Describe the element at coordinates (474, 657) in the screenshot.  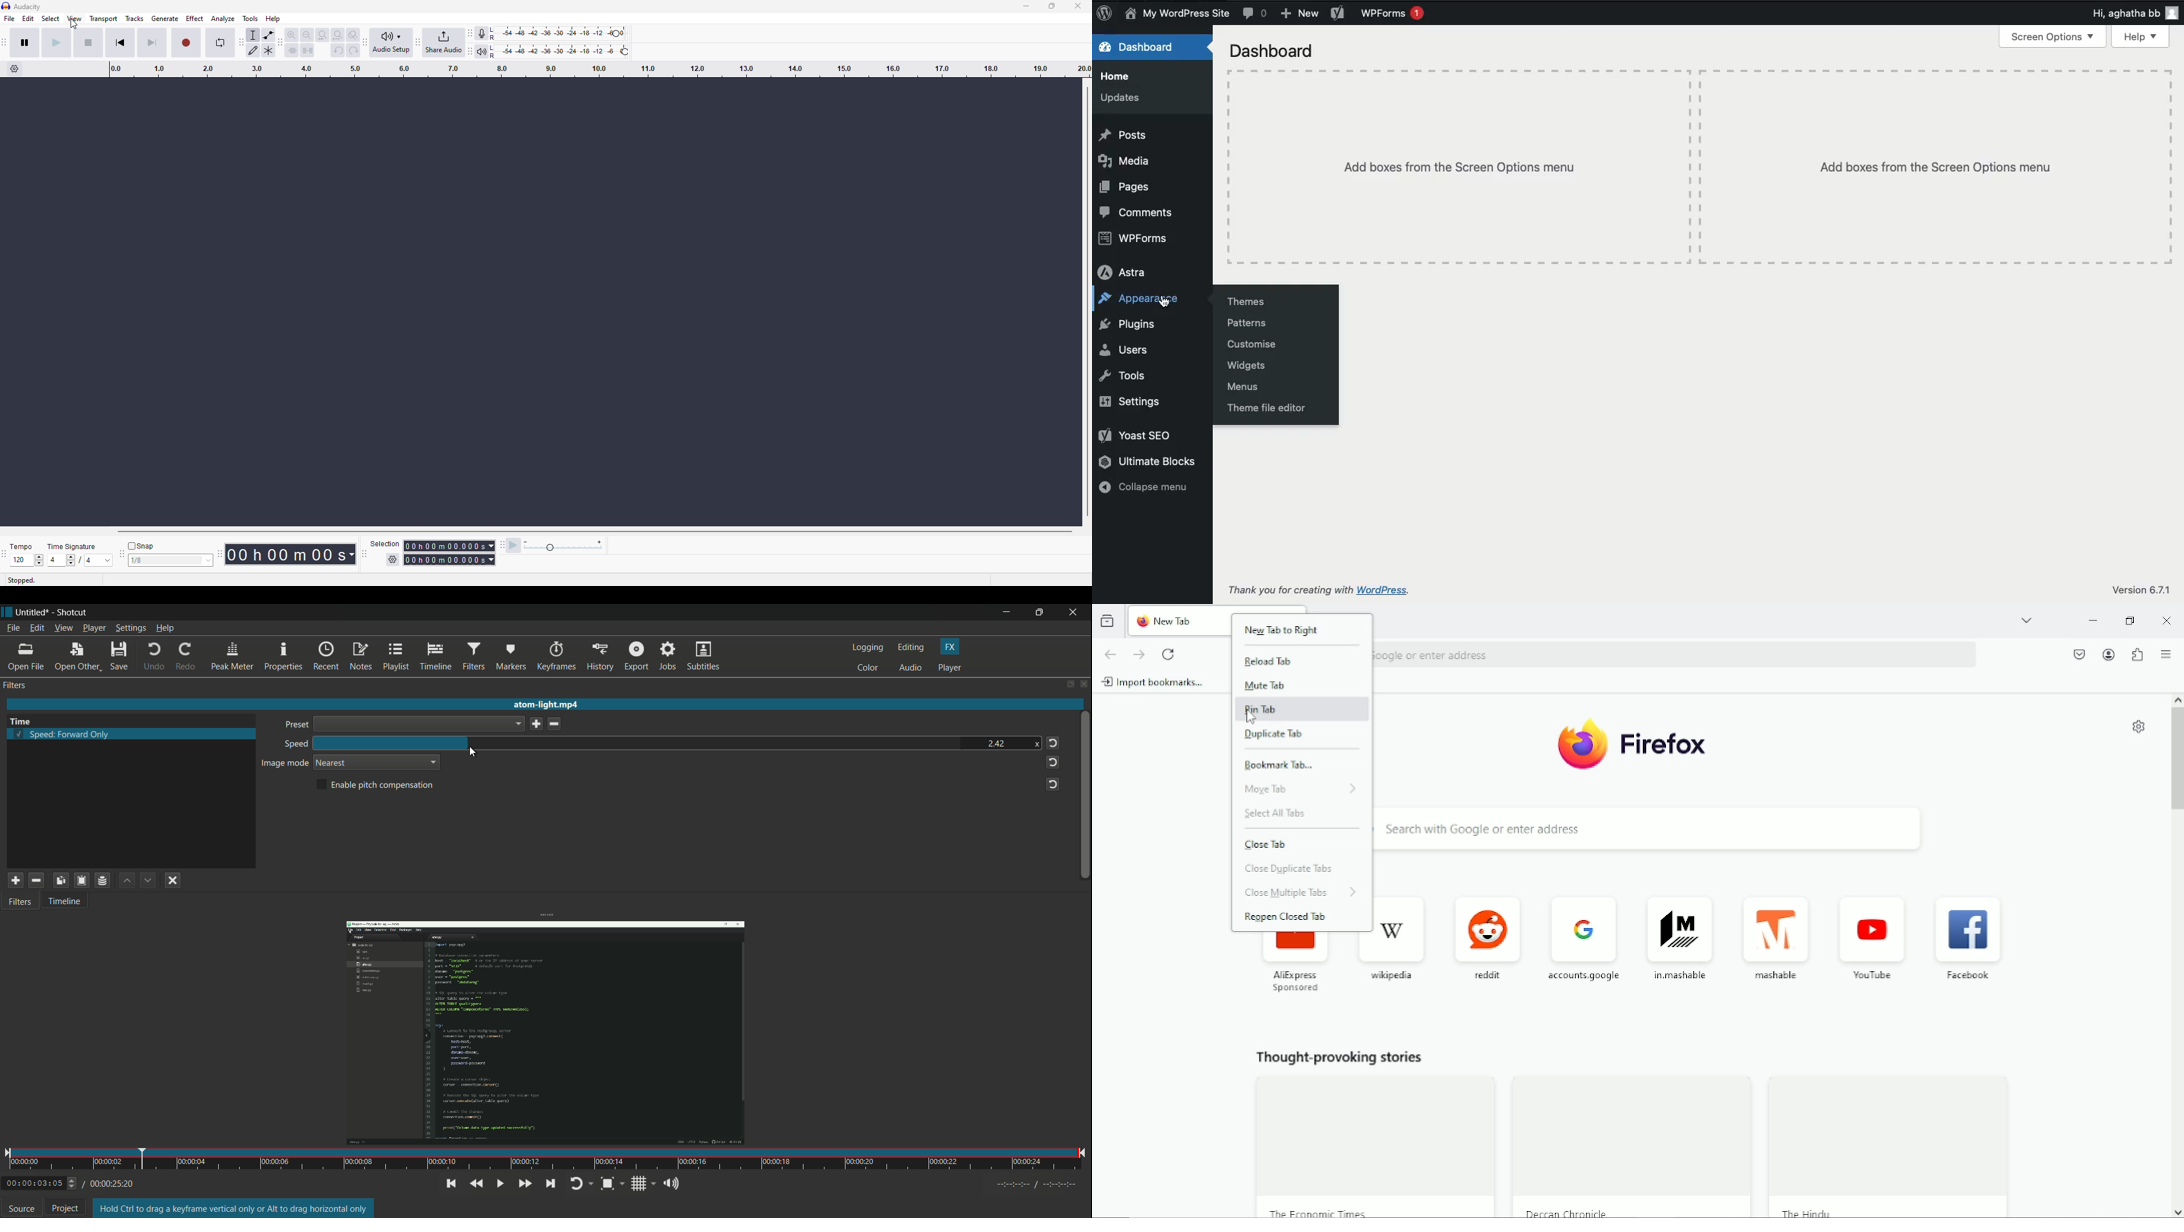
I see `filters` at that location.